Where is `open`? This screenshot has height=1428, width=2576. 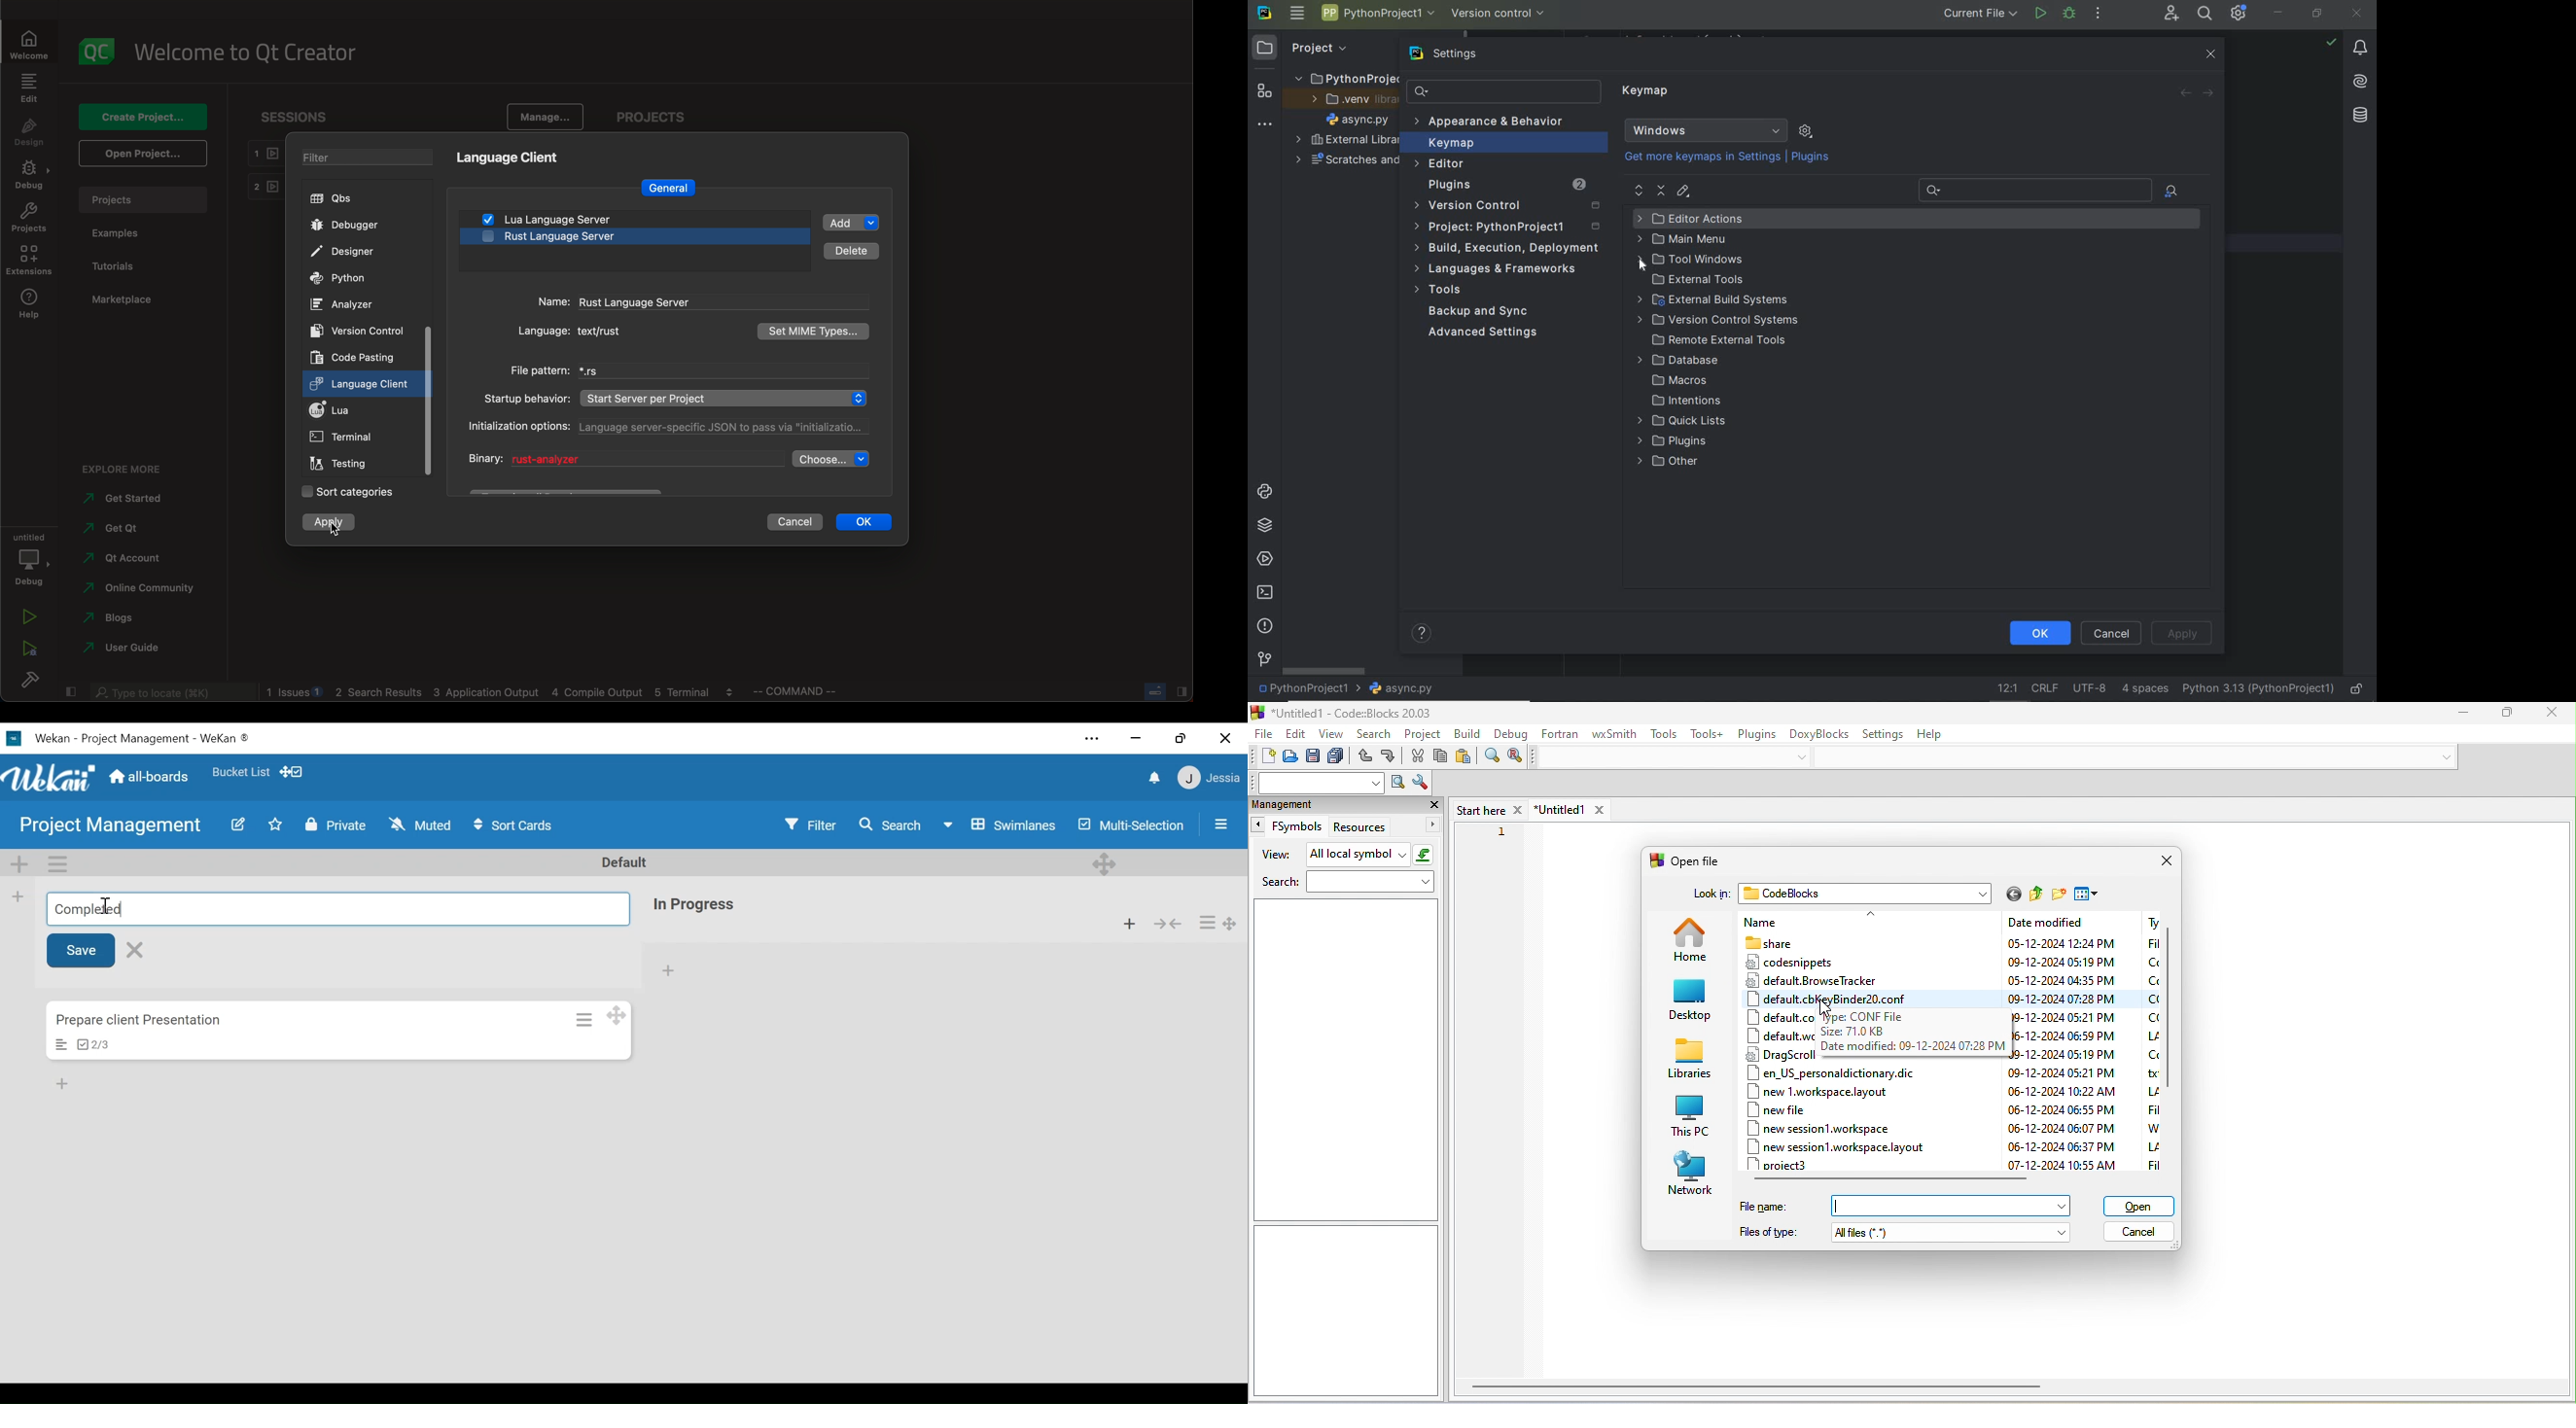
open is located at coordinates (1289, 755).